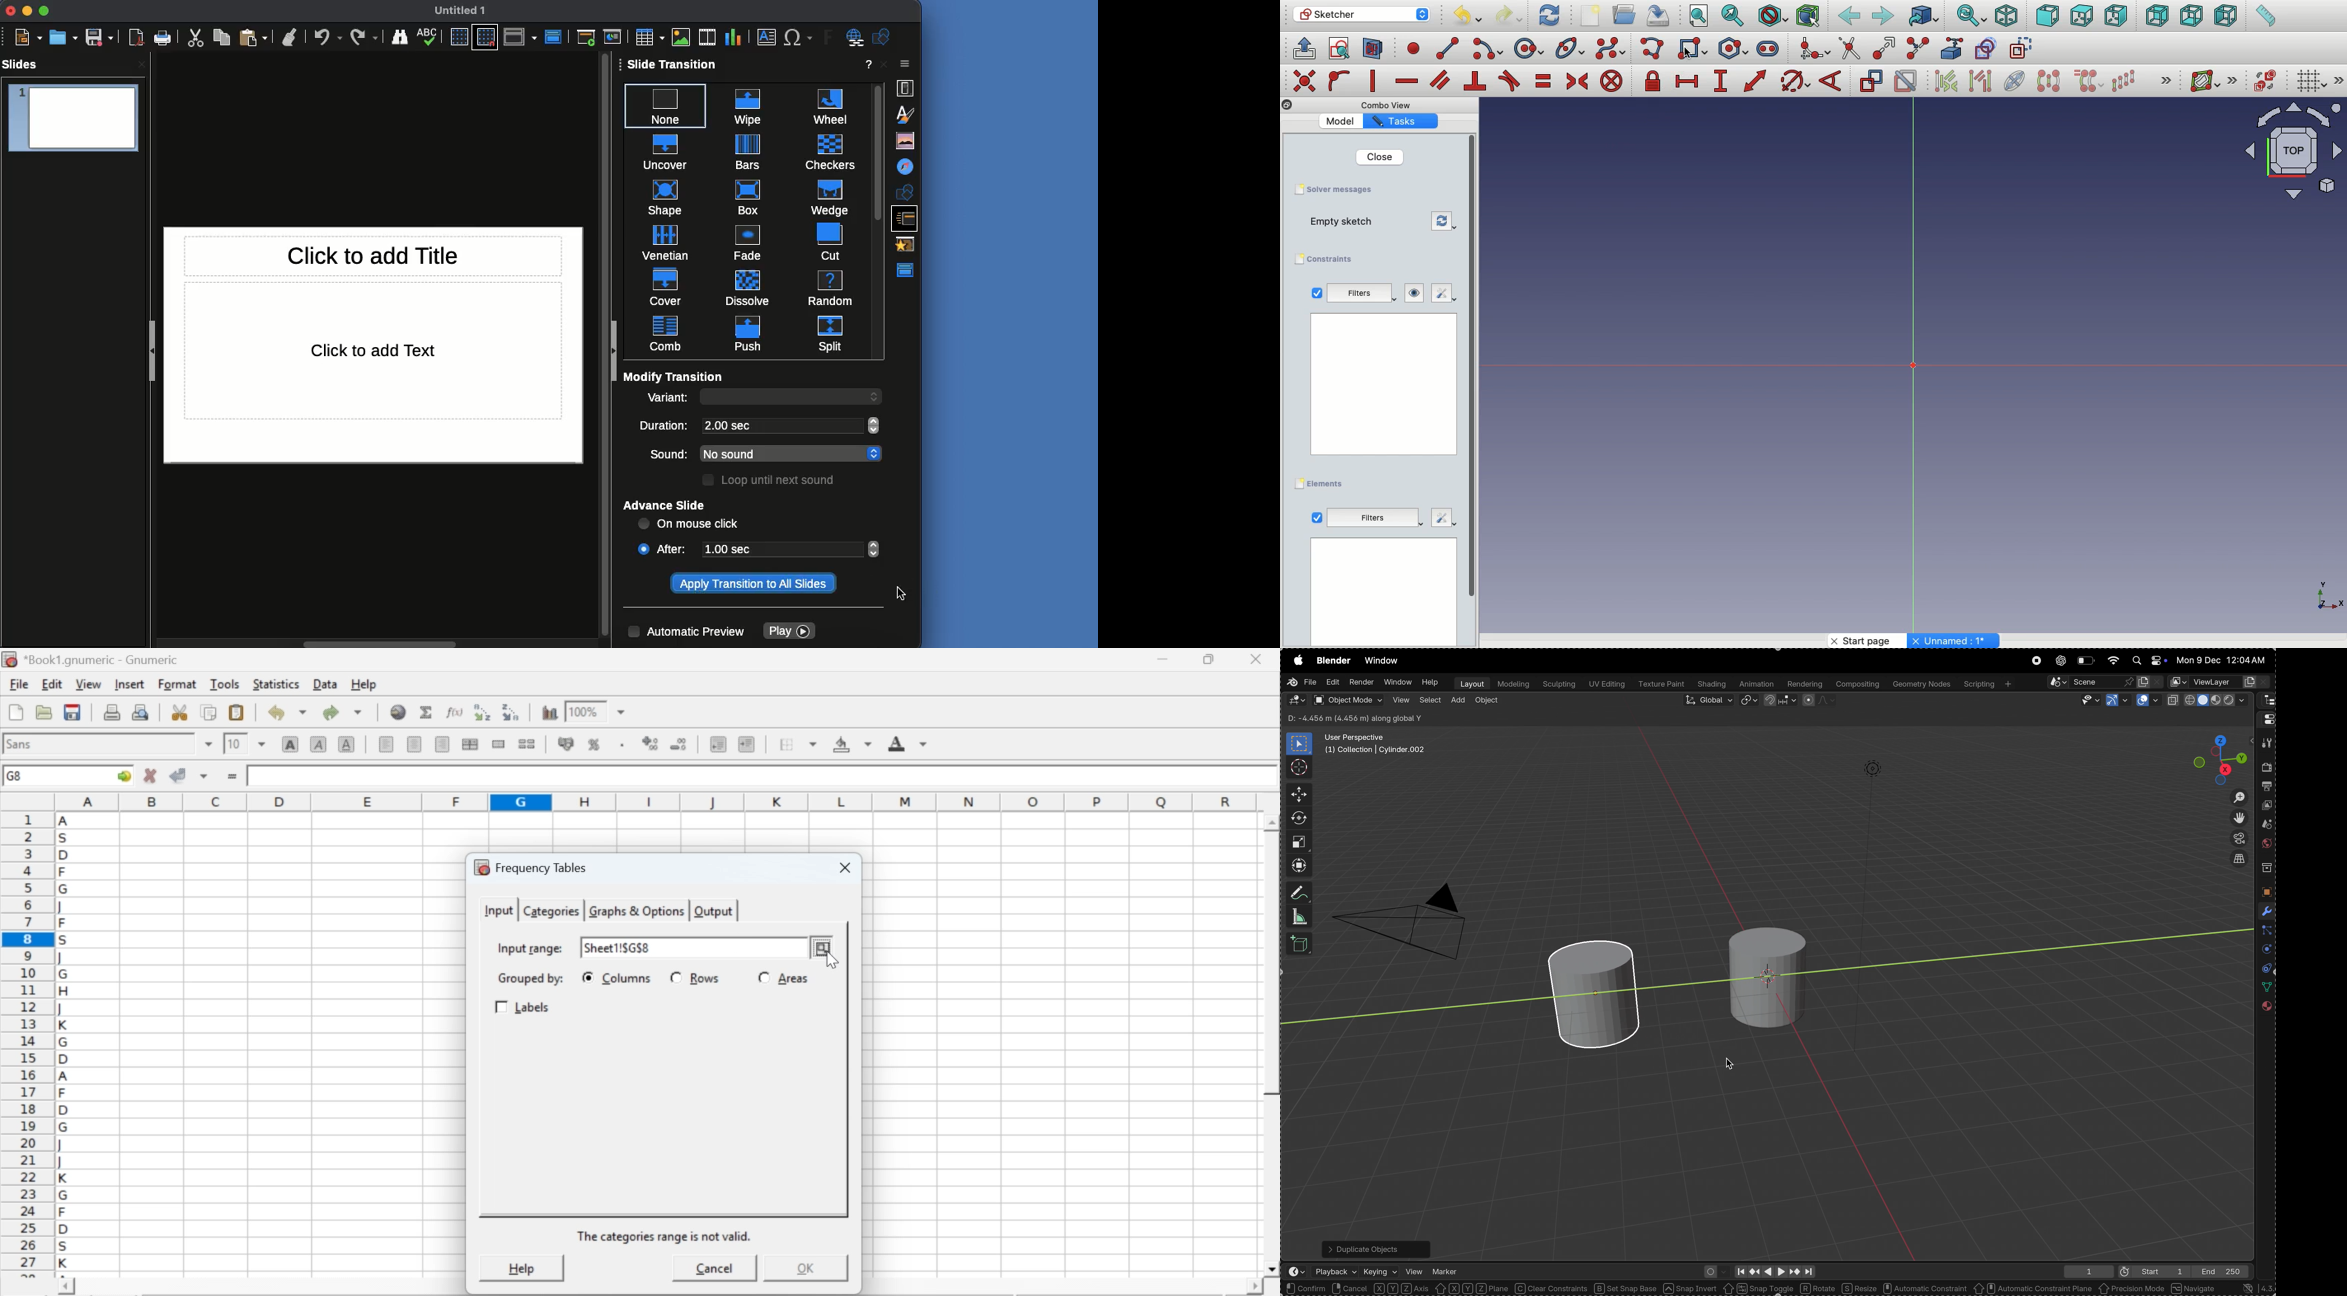 The image size is (2352, 1316). Describe the element at coordinates (226, 683) in the screenshot. I see `tools` at that location.